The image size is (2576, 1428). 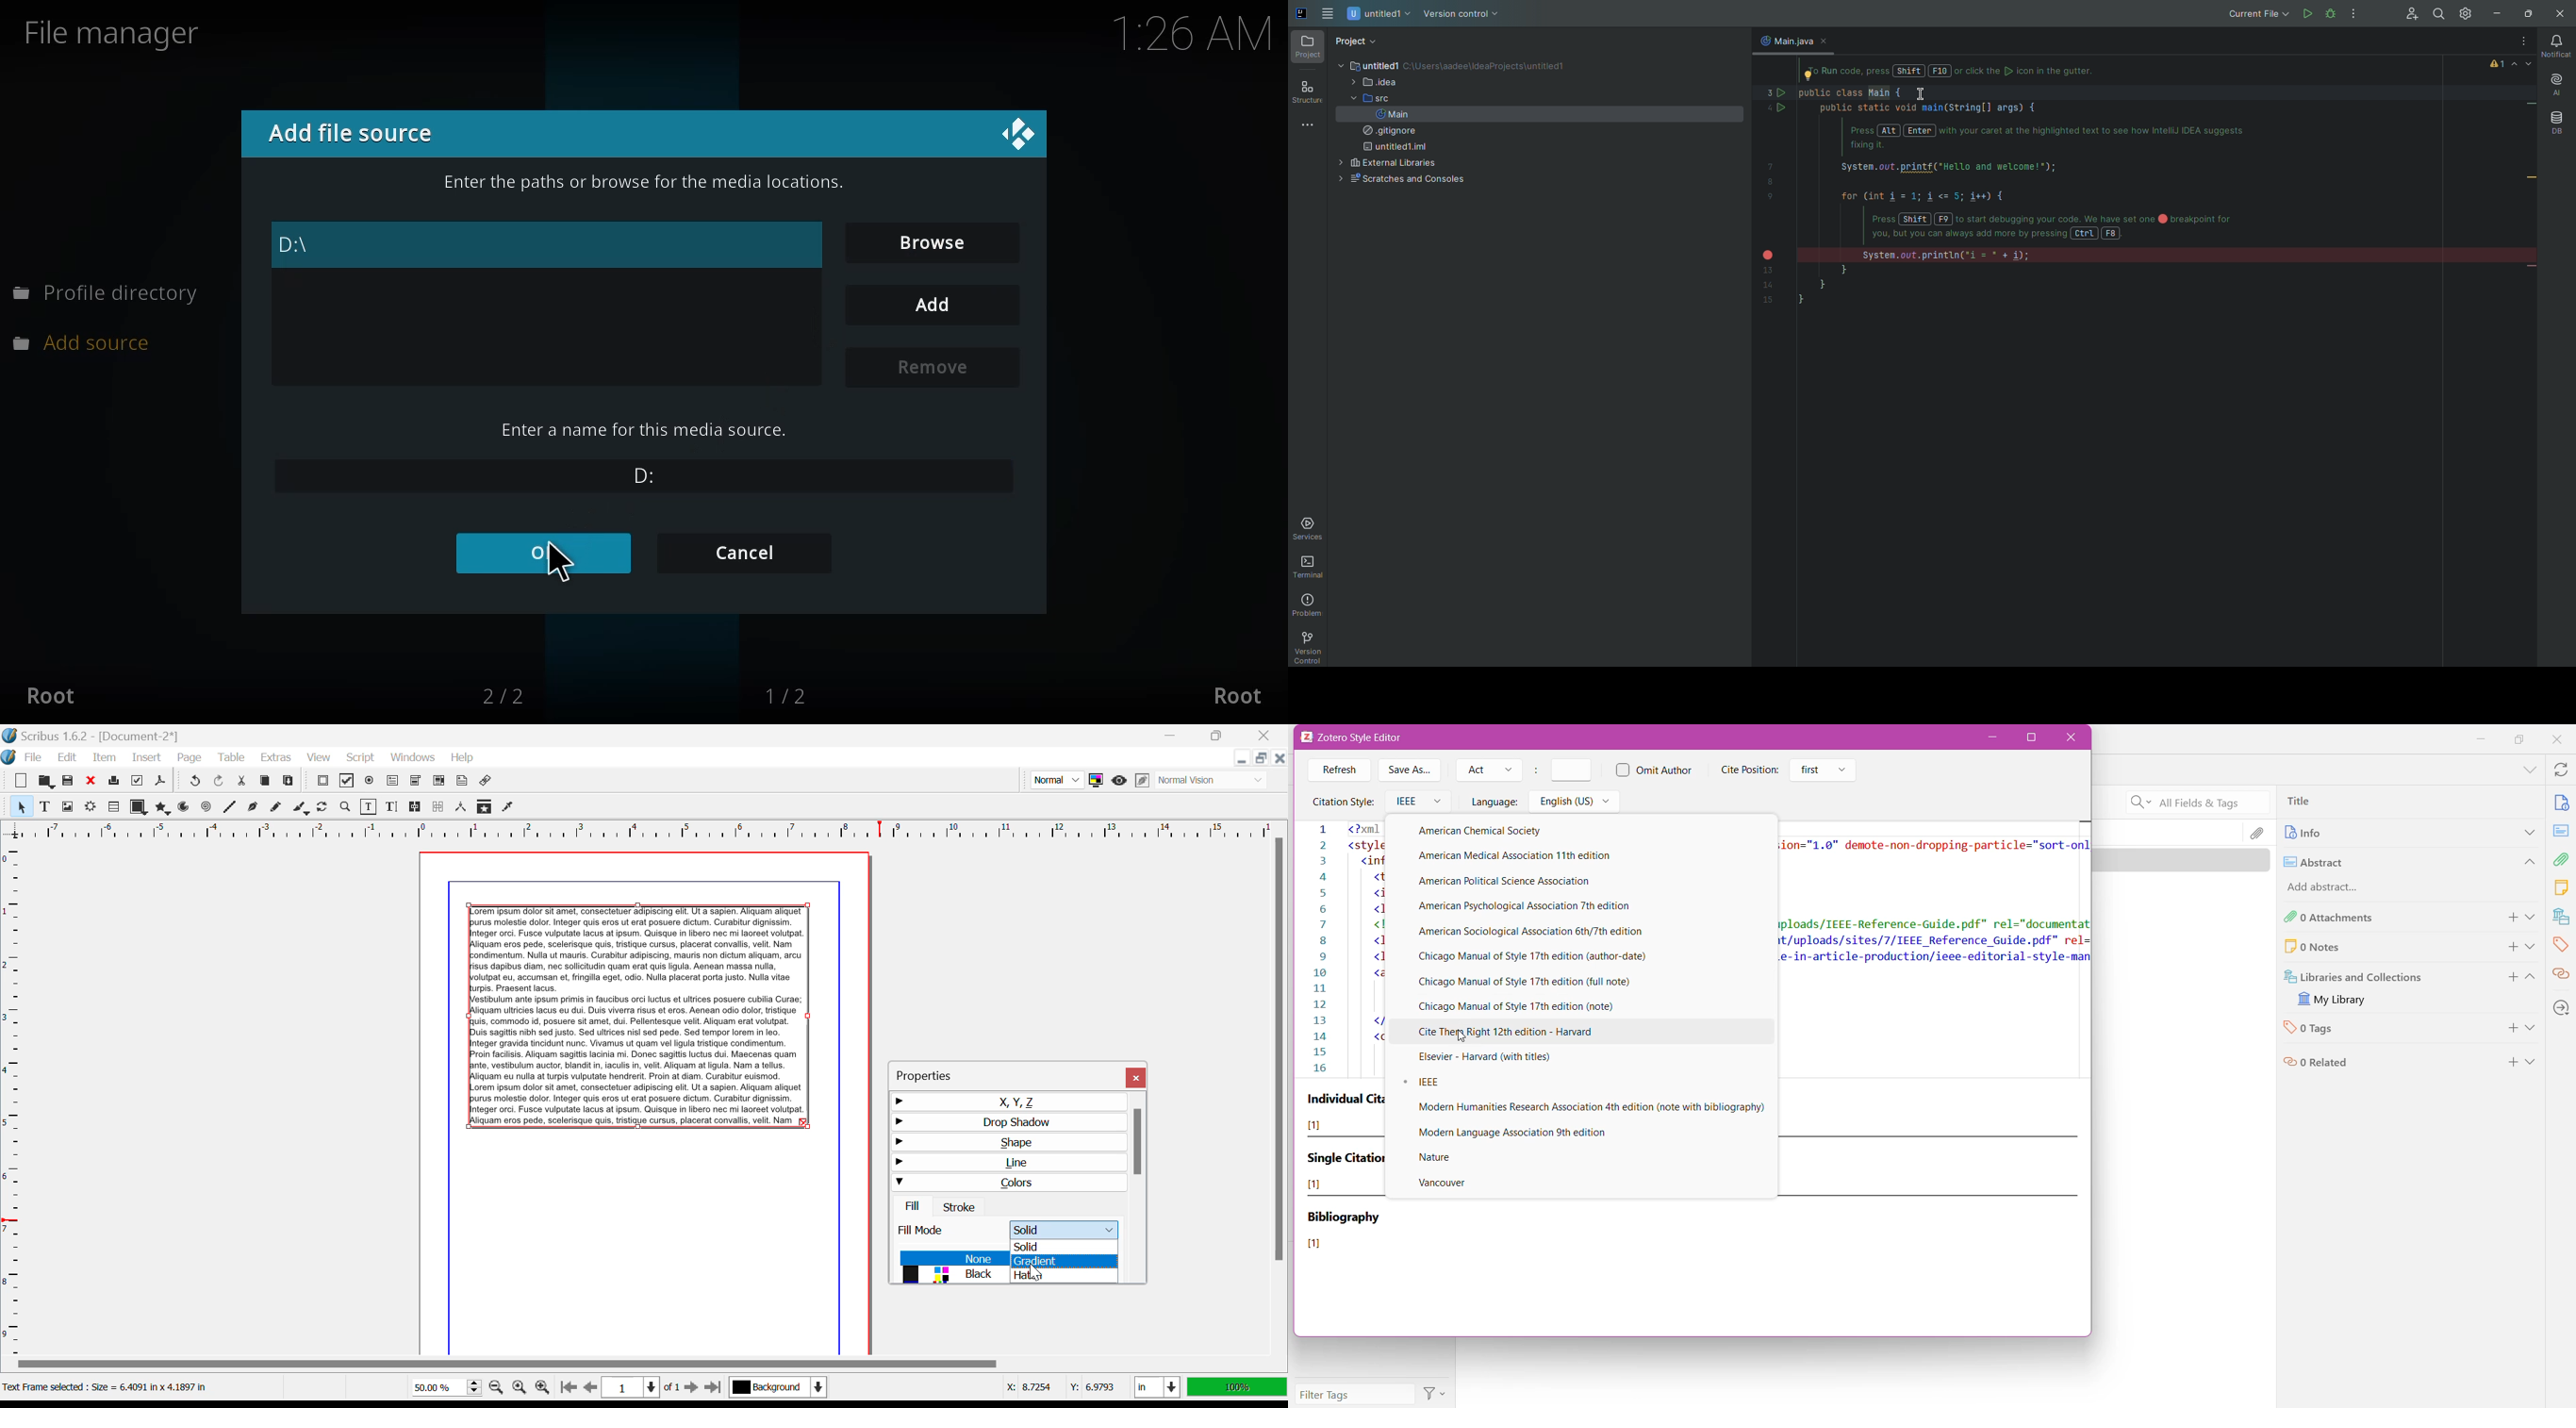 What do you see at coordinates (664, 829) in the screenshot?
I see `Vertical Page Margin` at bounding box center [664, 829].